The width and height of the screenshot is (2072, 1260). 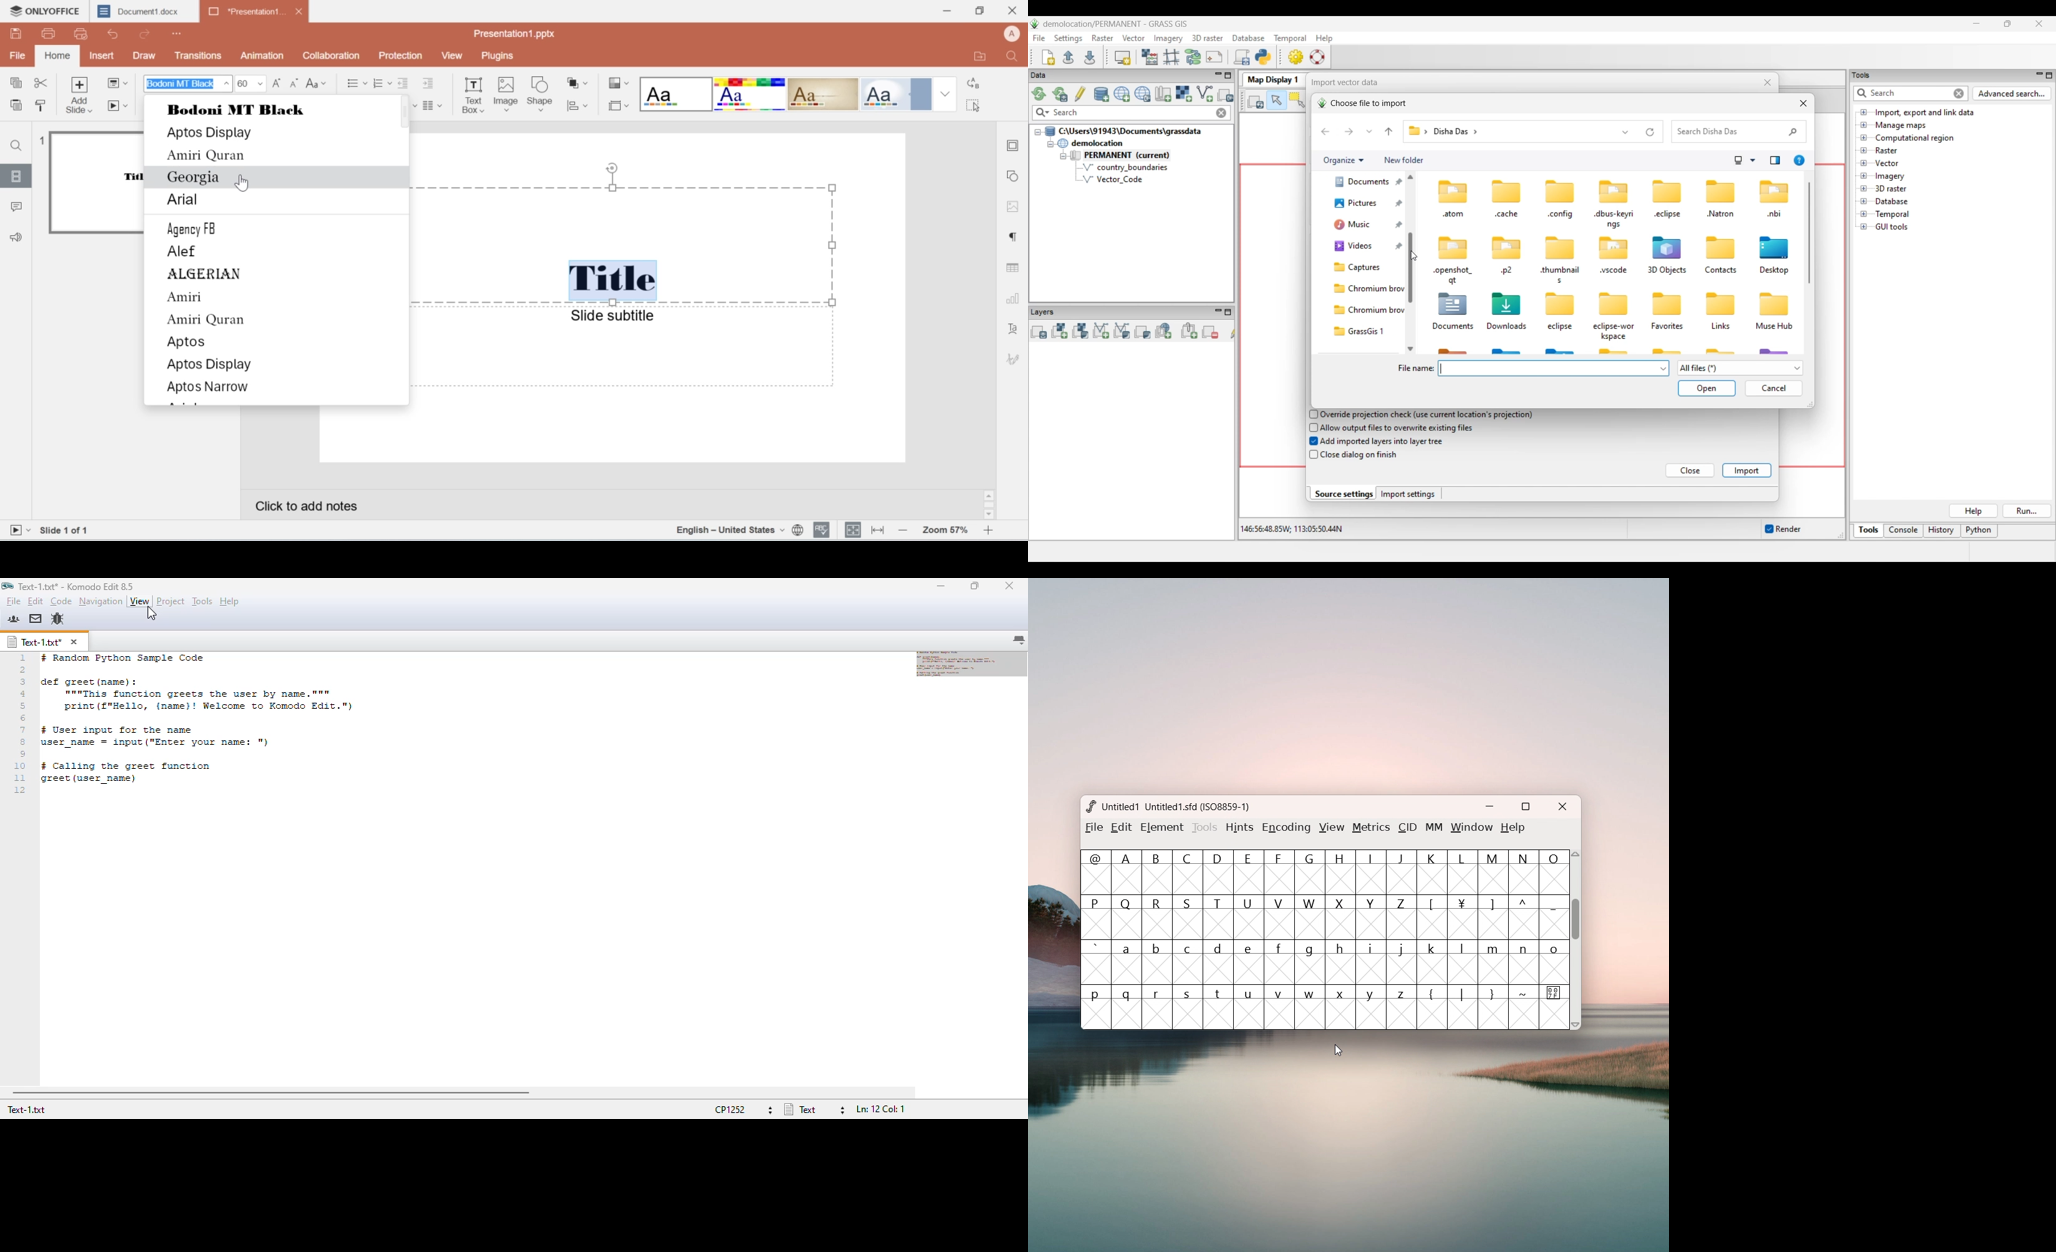 I want to click on g, so click(x=1311, y=963).